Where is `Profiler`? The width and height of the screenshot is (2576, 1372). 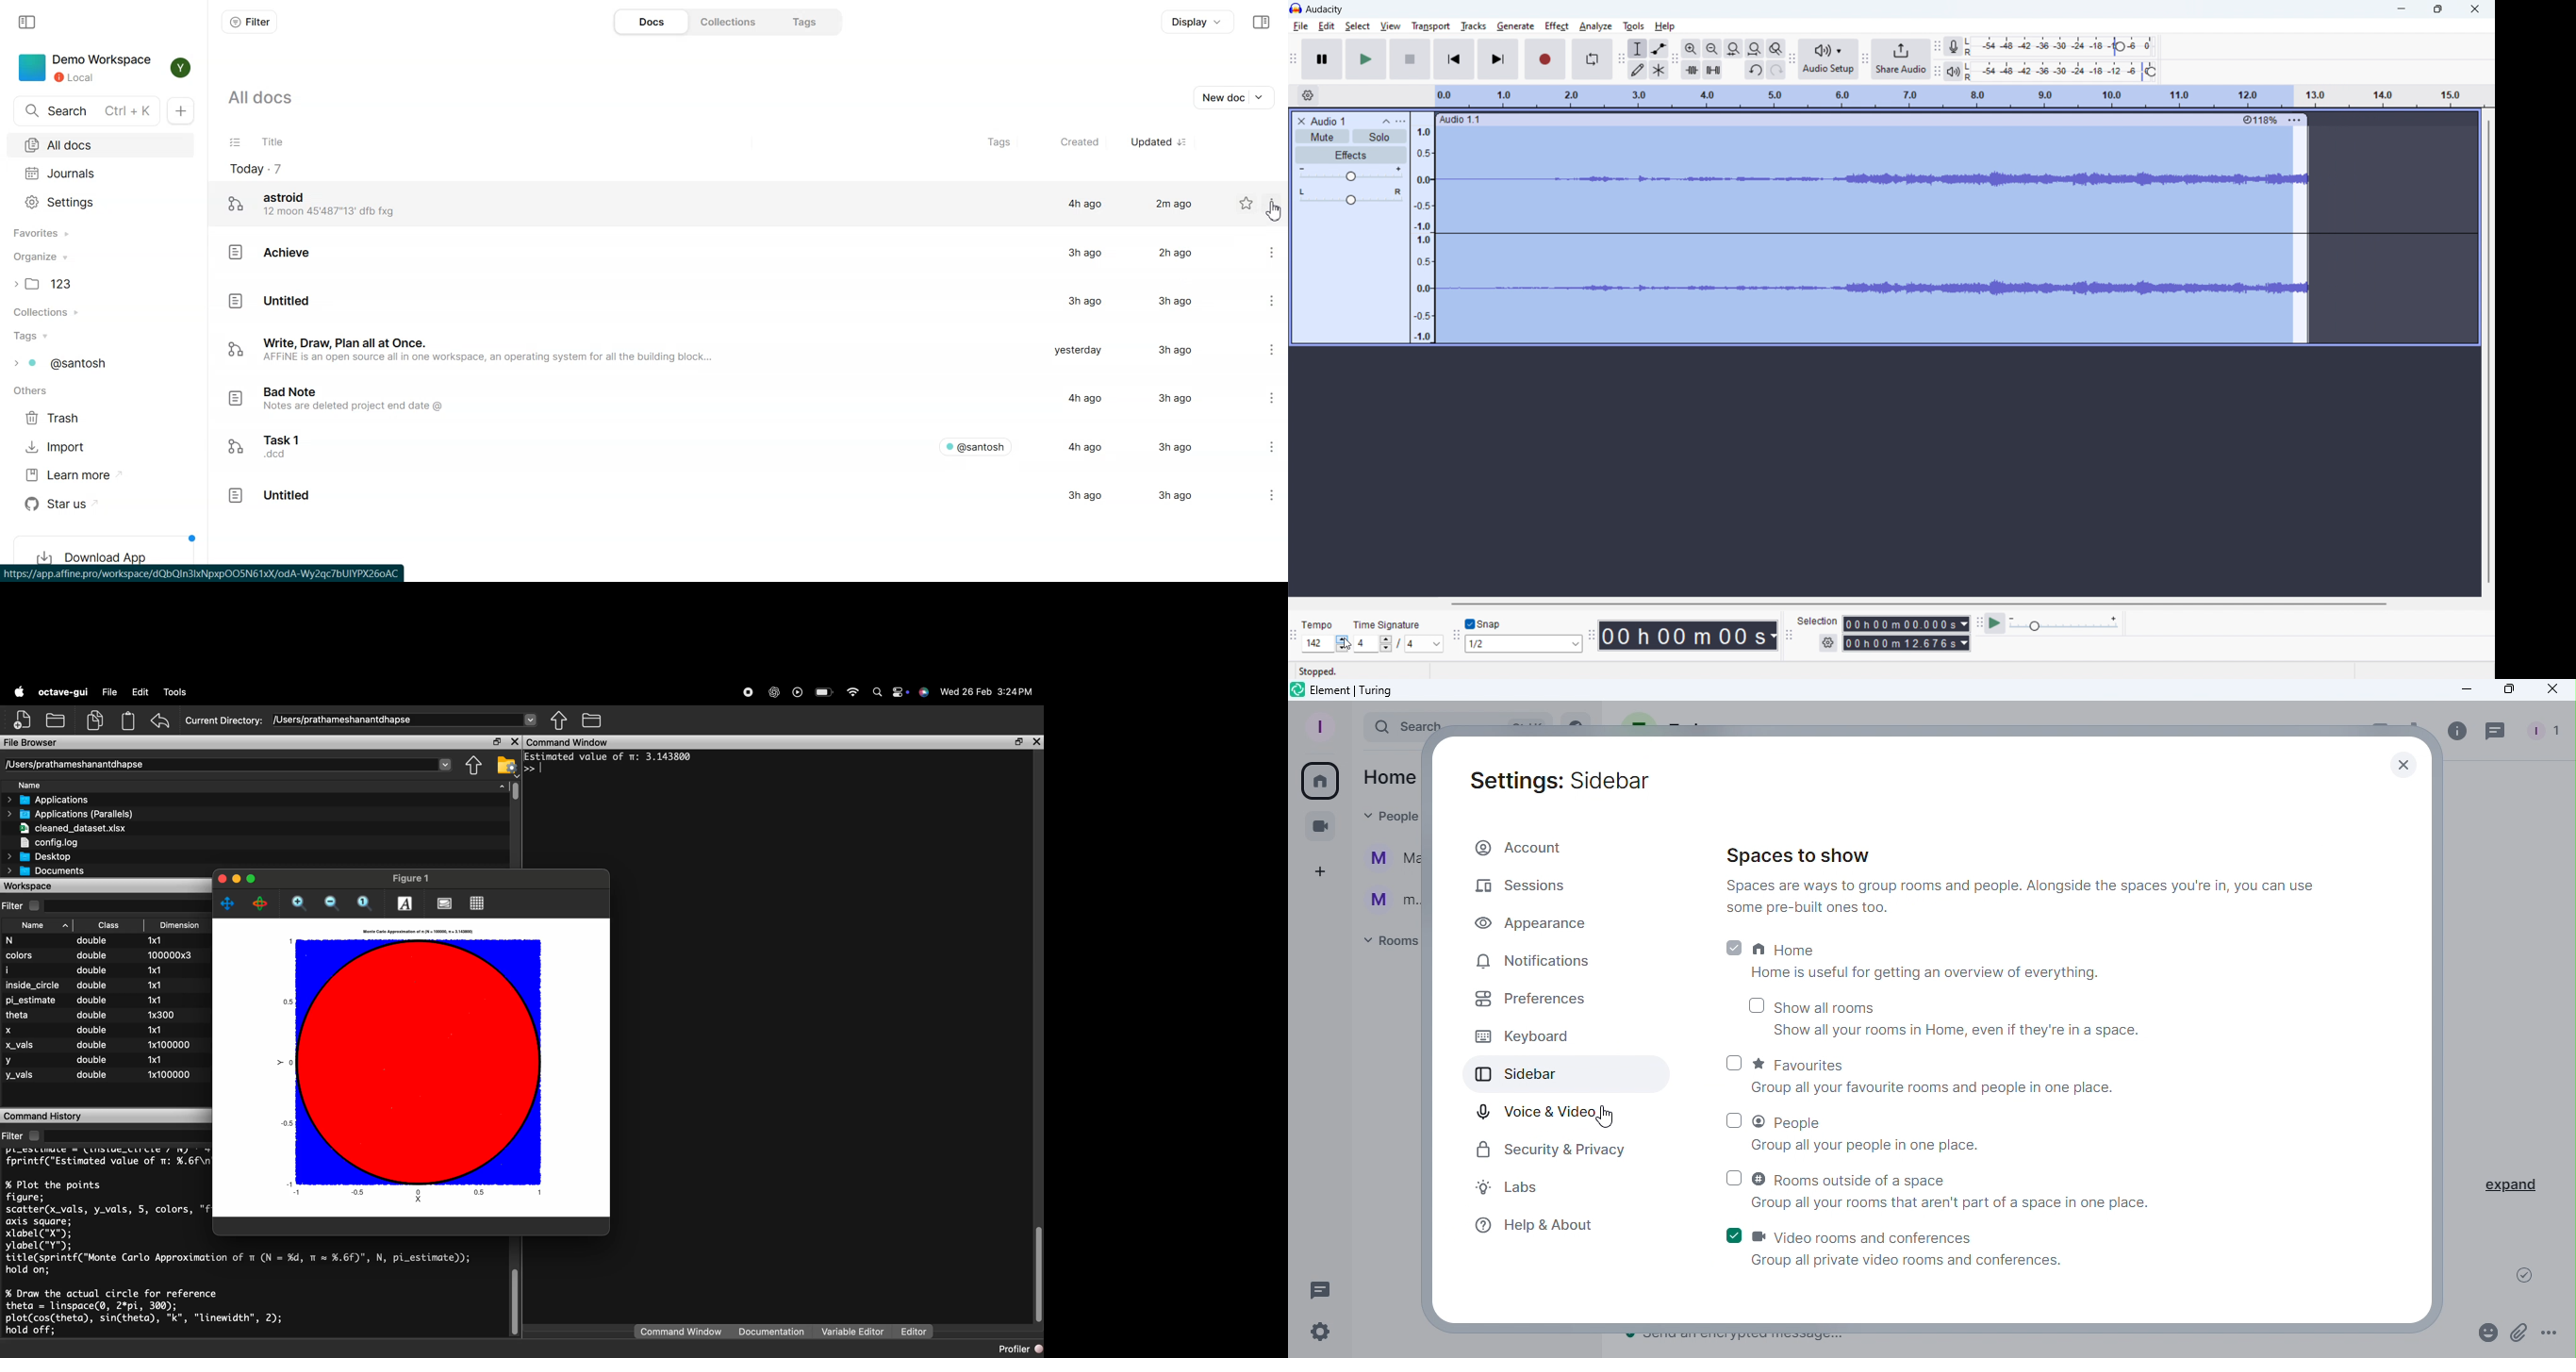
Profiler is located at coordinates (1019, 1349).